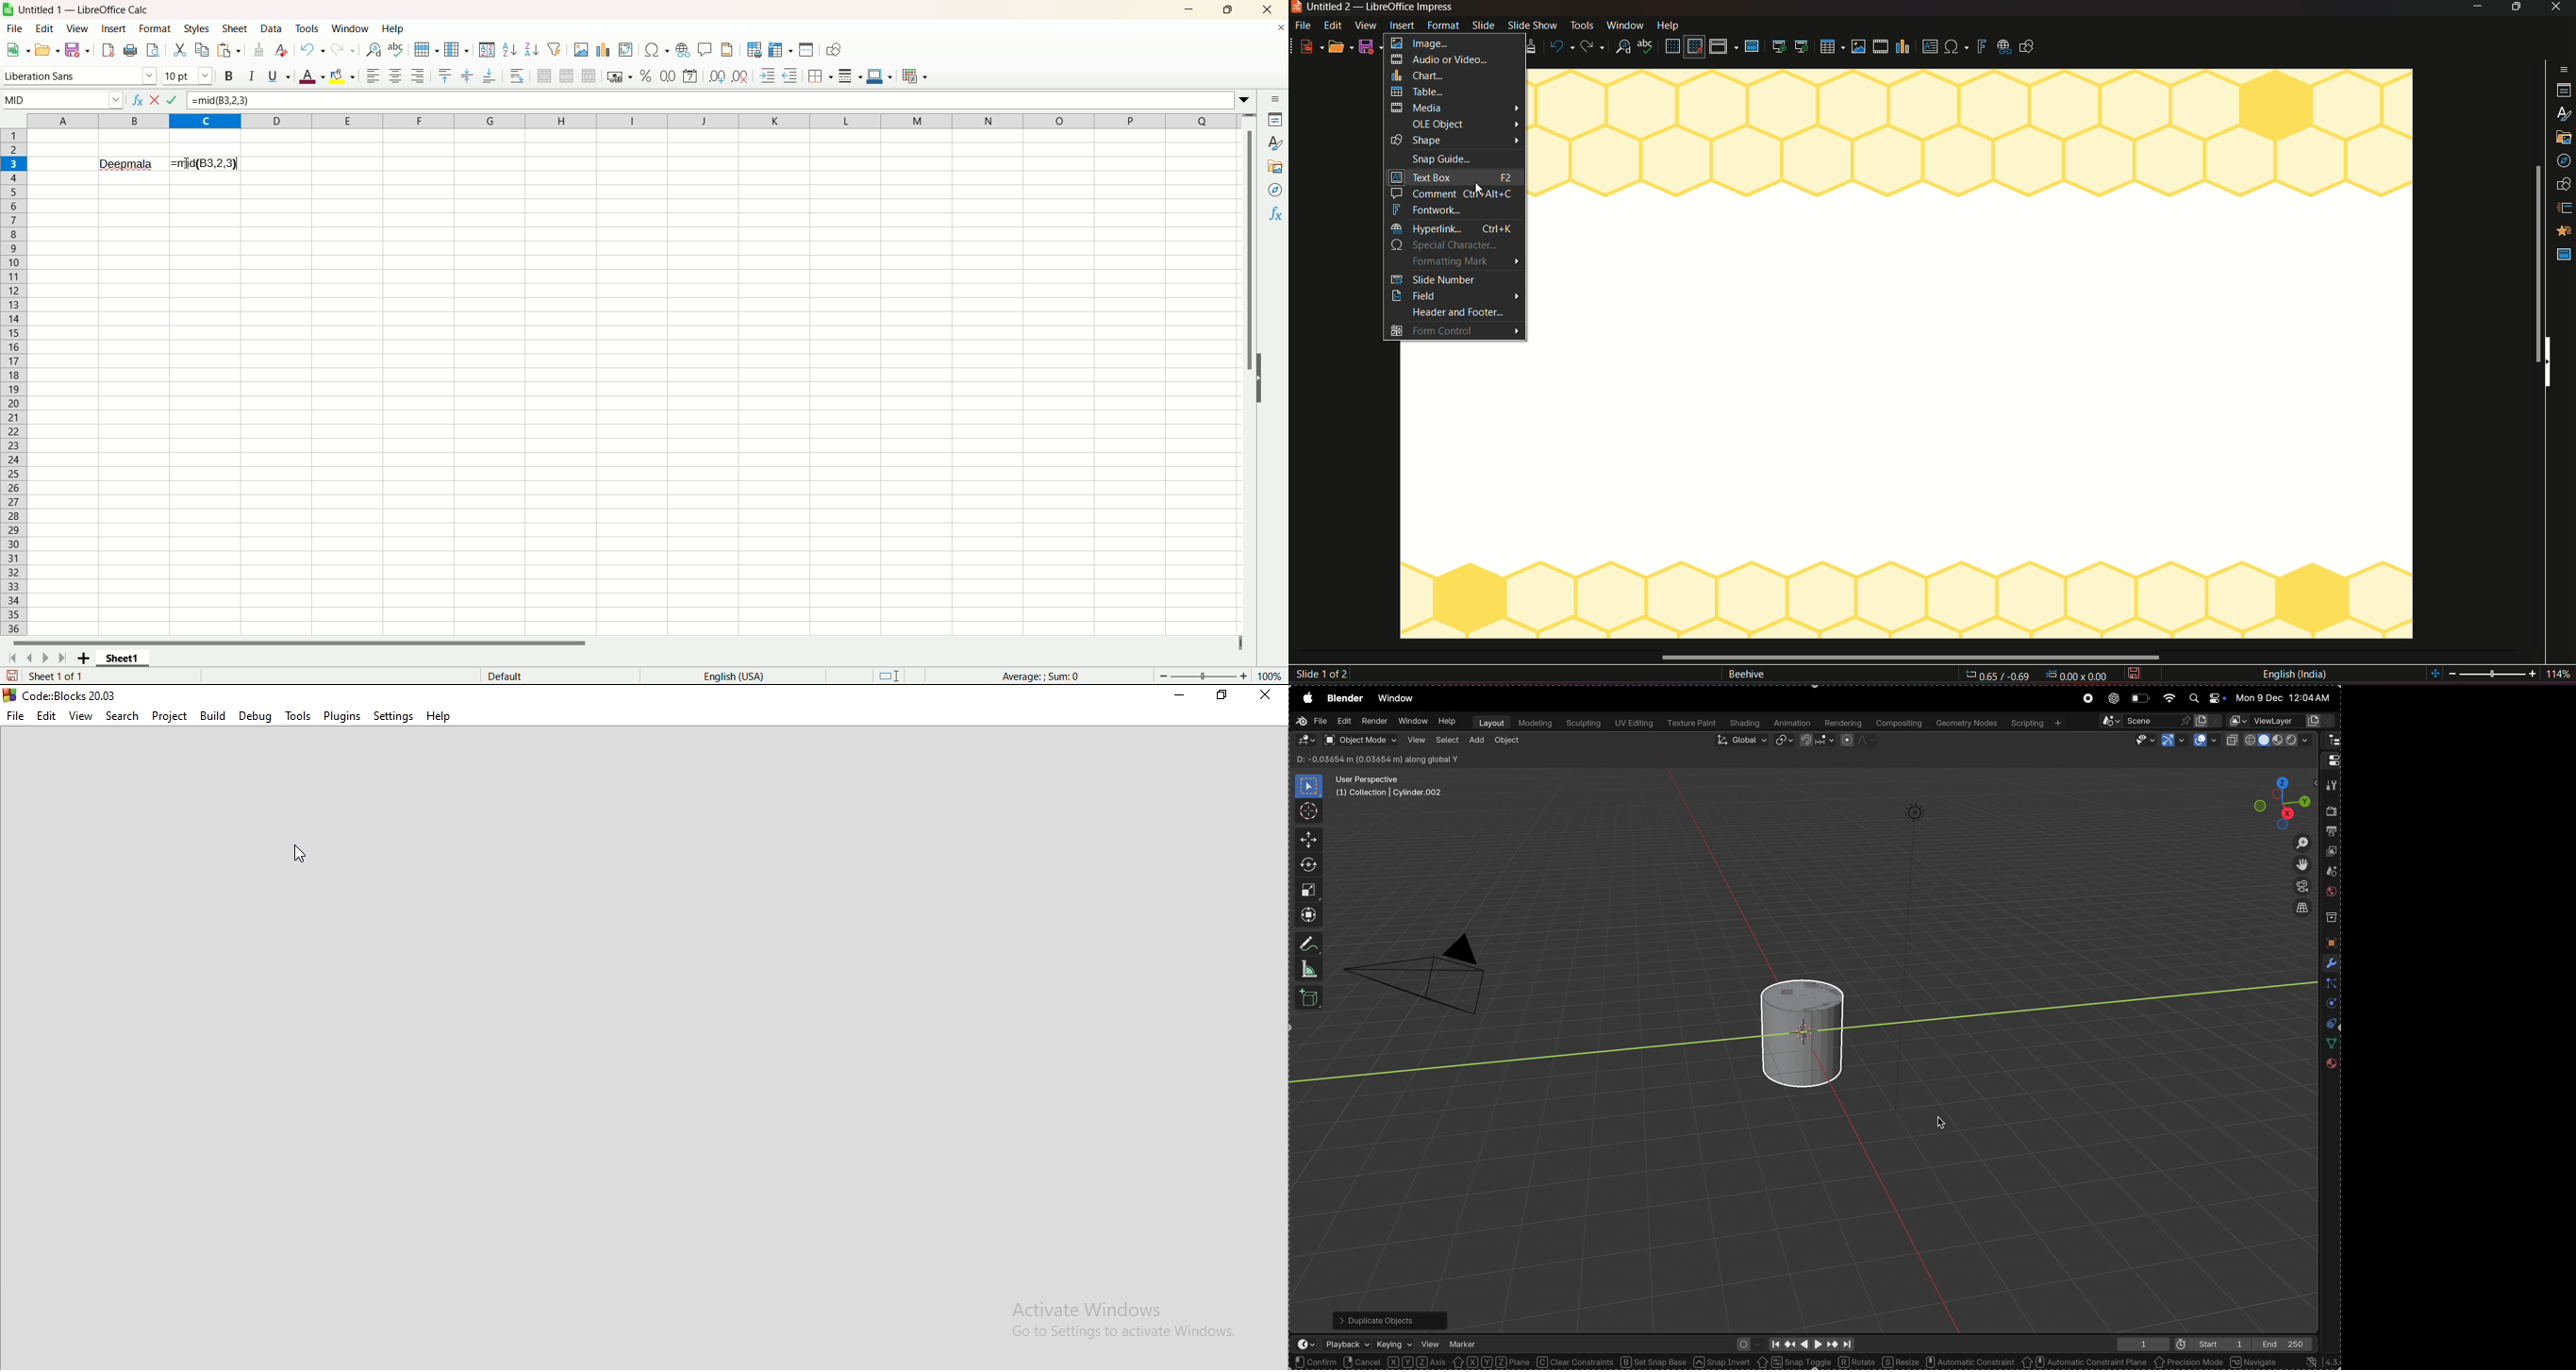  Describe the element at coordinates (879, 76) in the screenshot. I see `Border color` at that location.